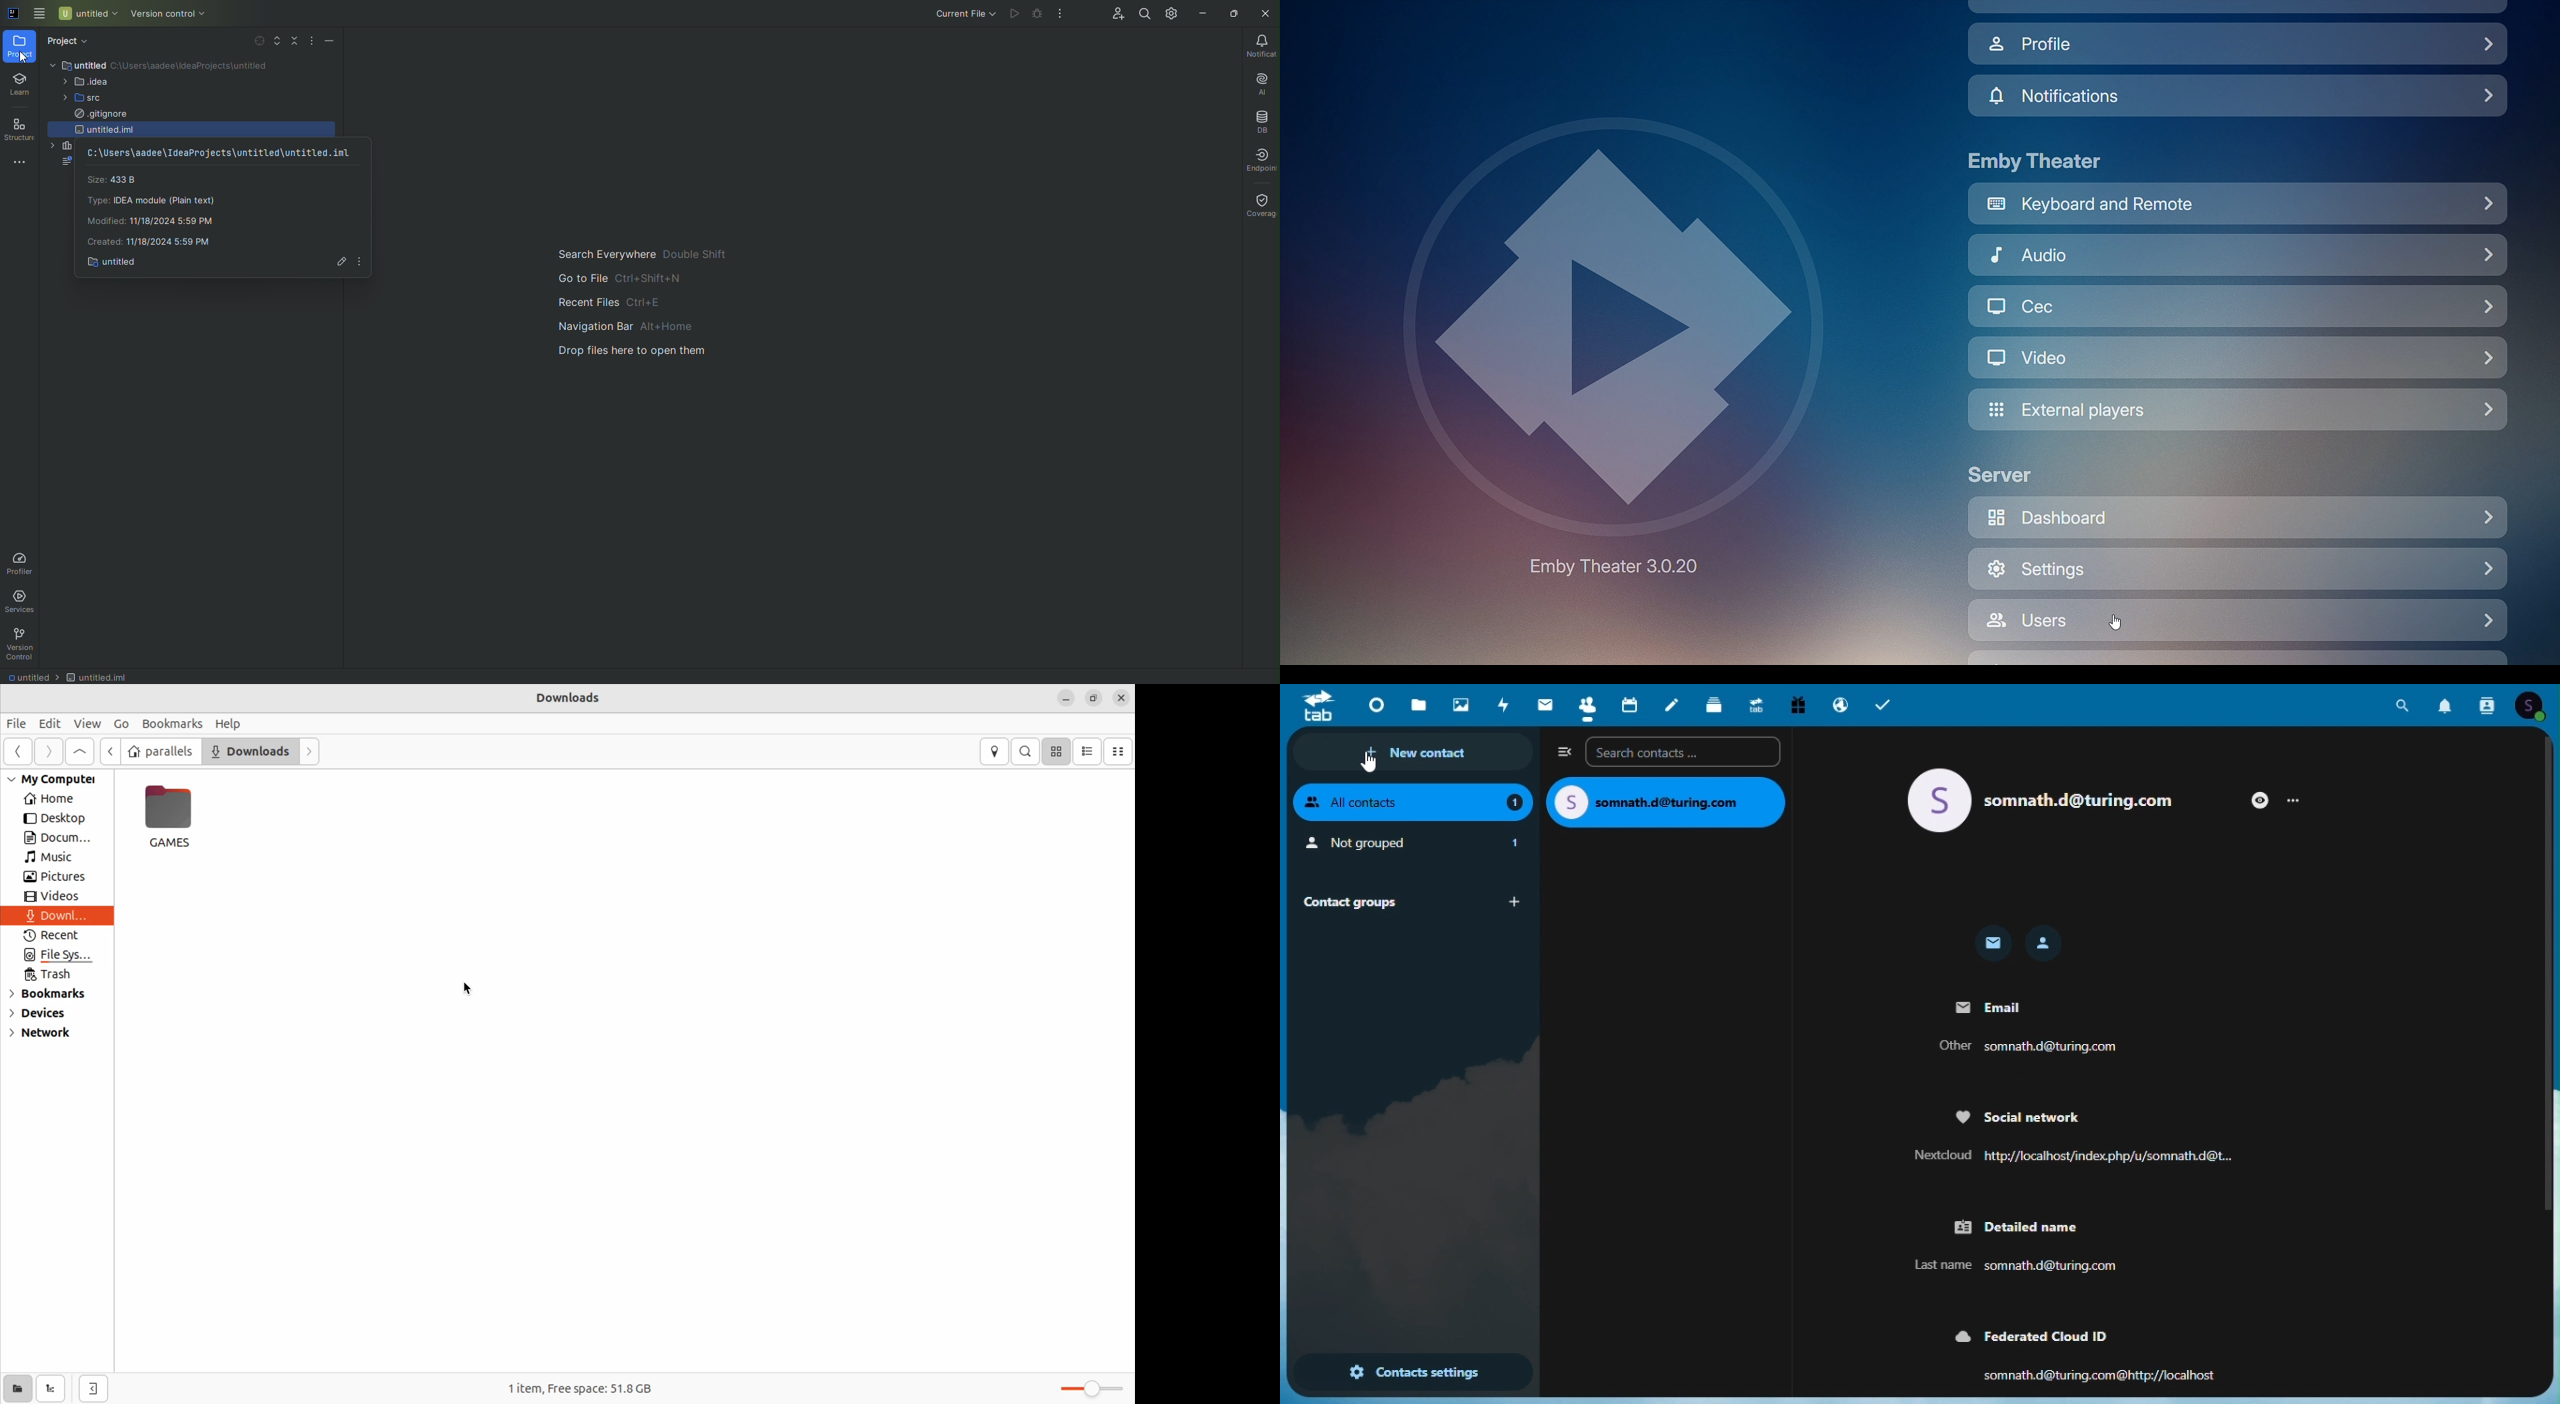  I want to click on Untitled, so click(92, 65).